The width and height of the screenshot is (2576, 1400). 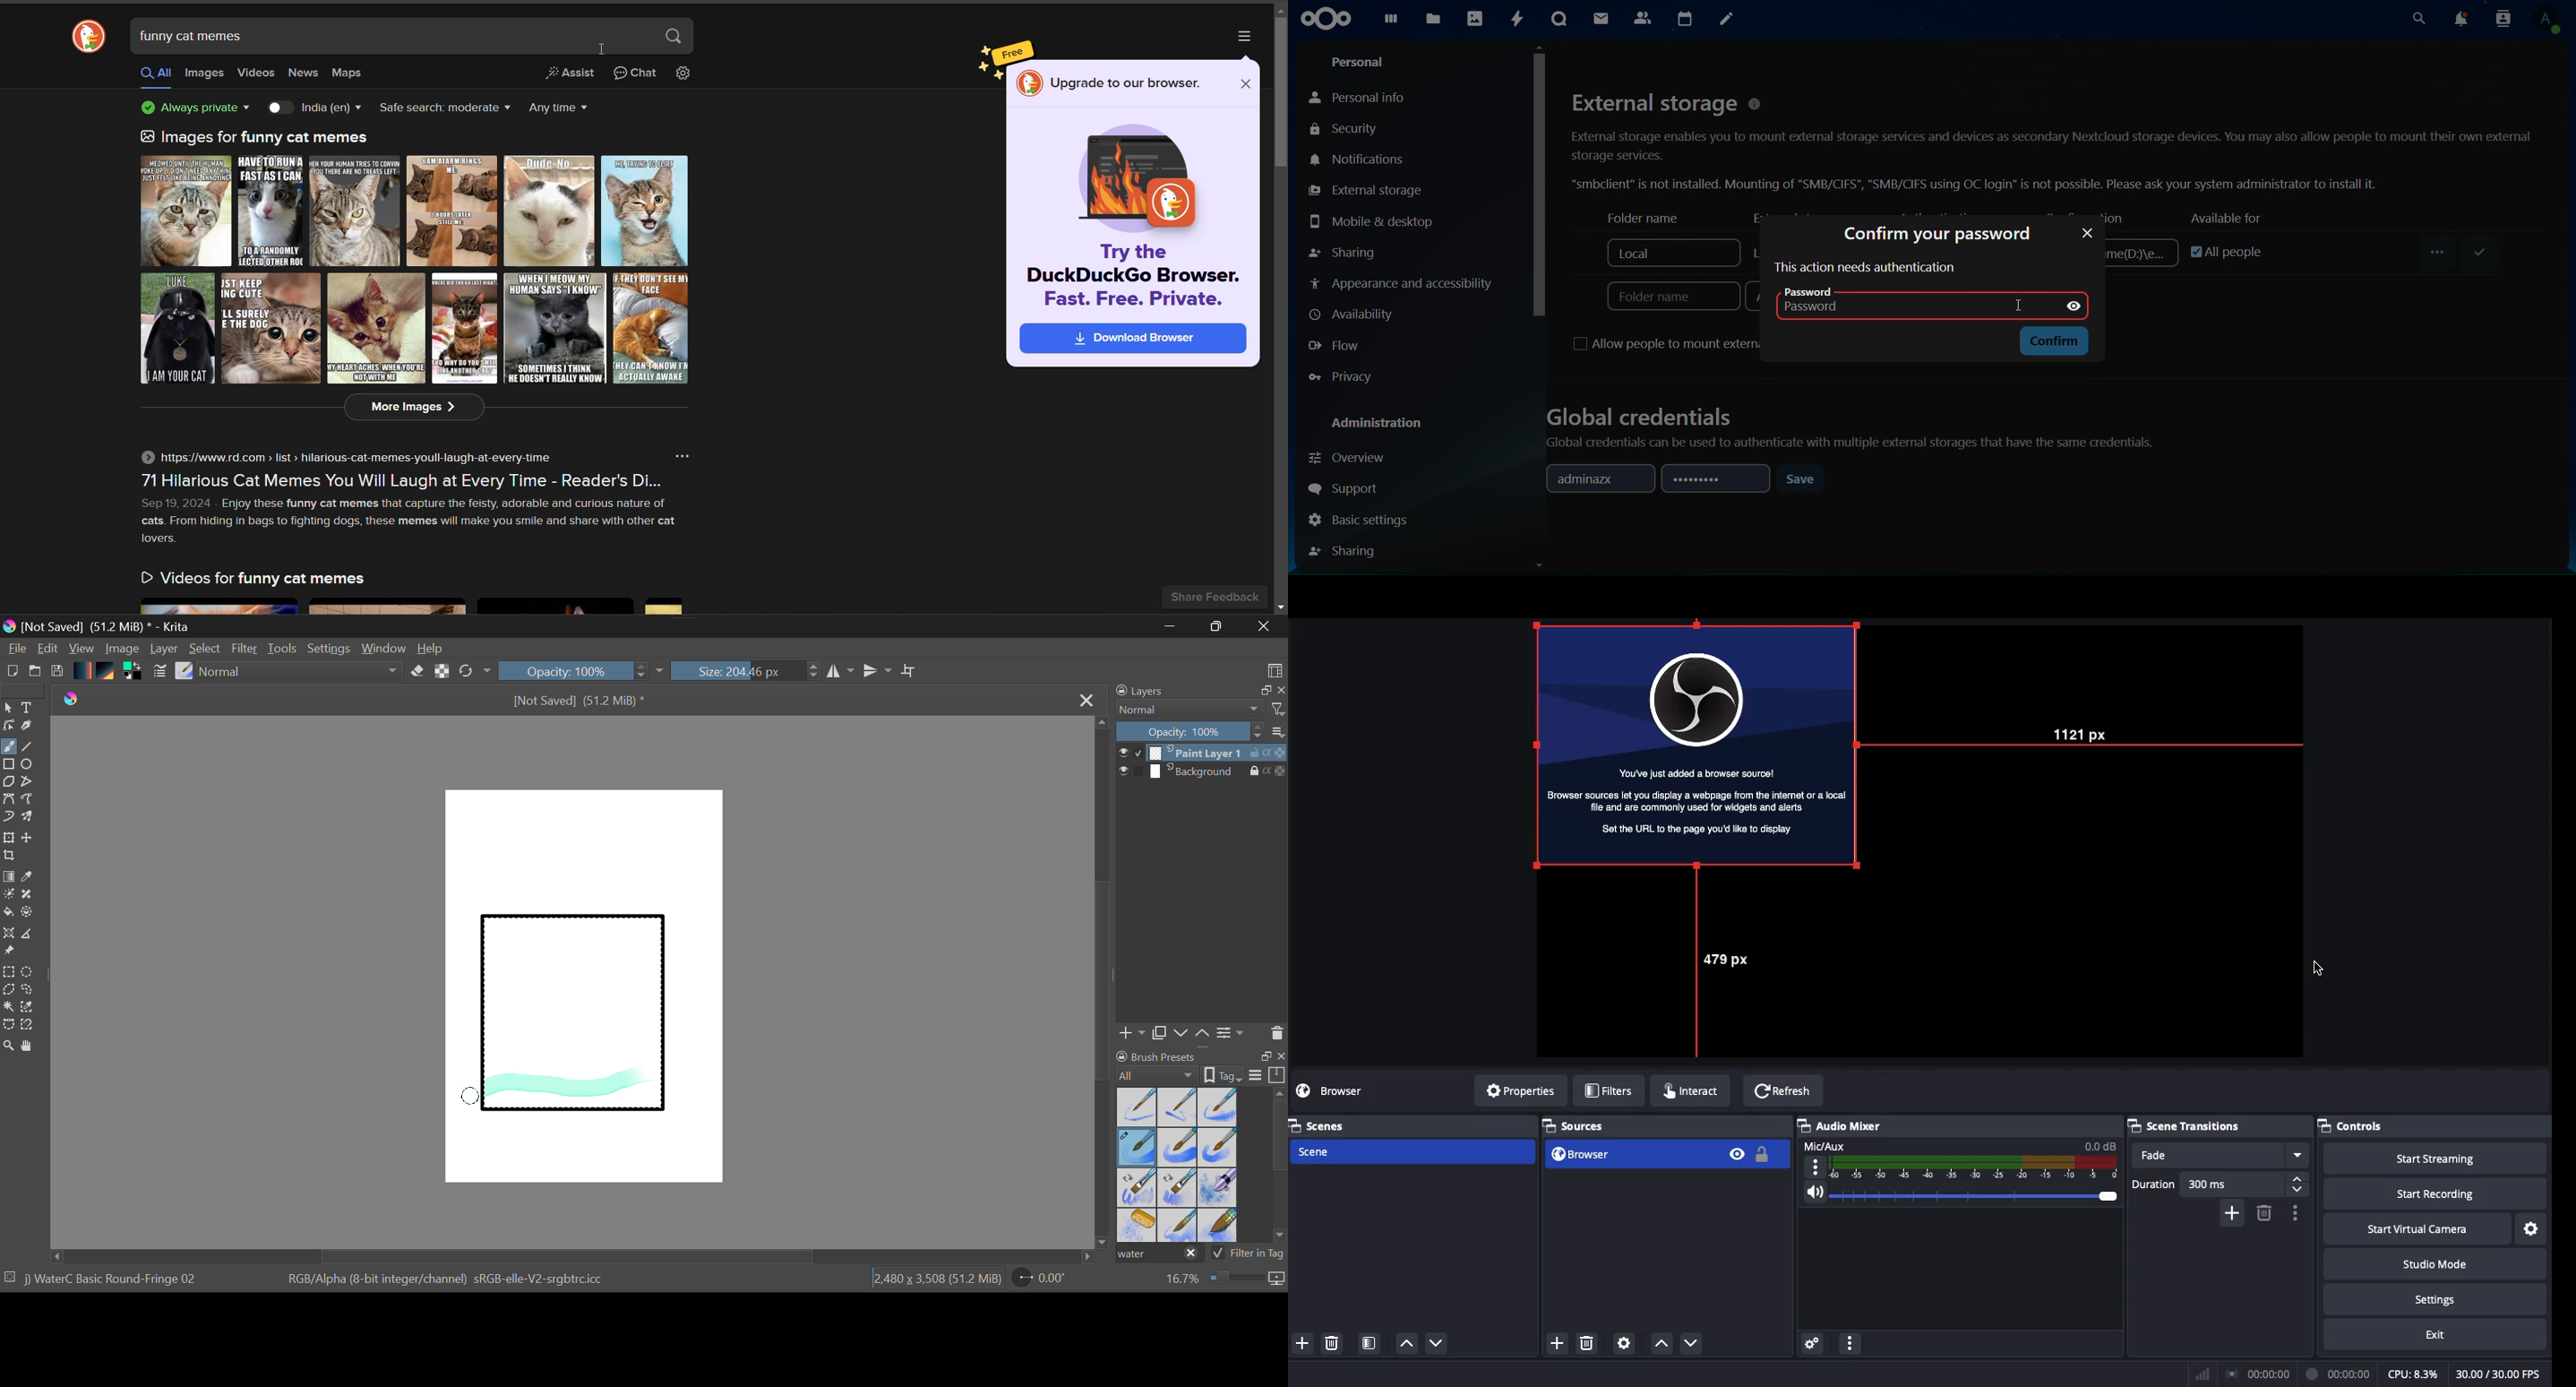 What do you see at coordinates (1405, 284) in the screenshot?
I see `appearance and accessibilty` at bounding box center [1405, 284].